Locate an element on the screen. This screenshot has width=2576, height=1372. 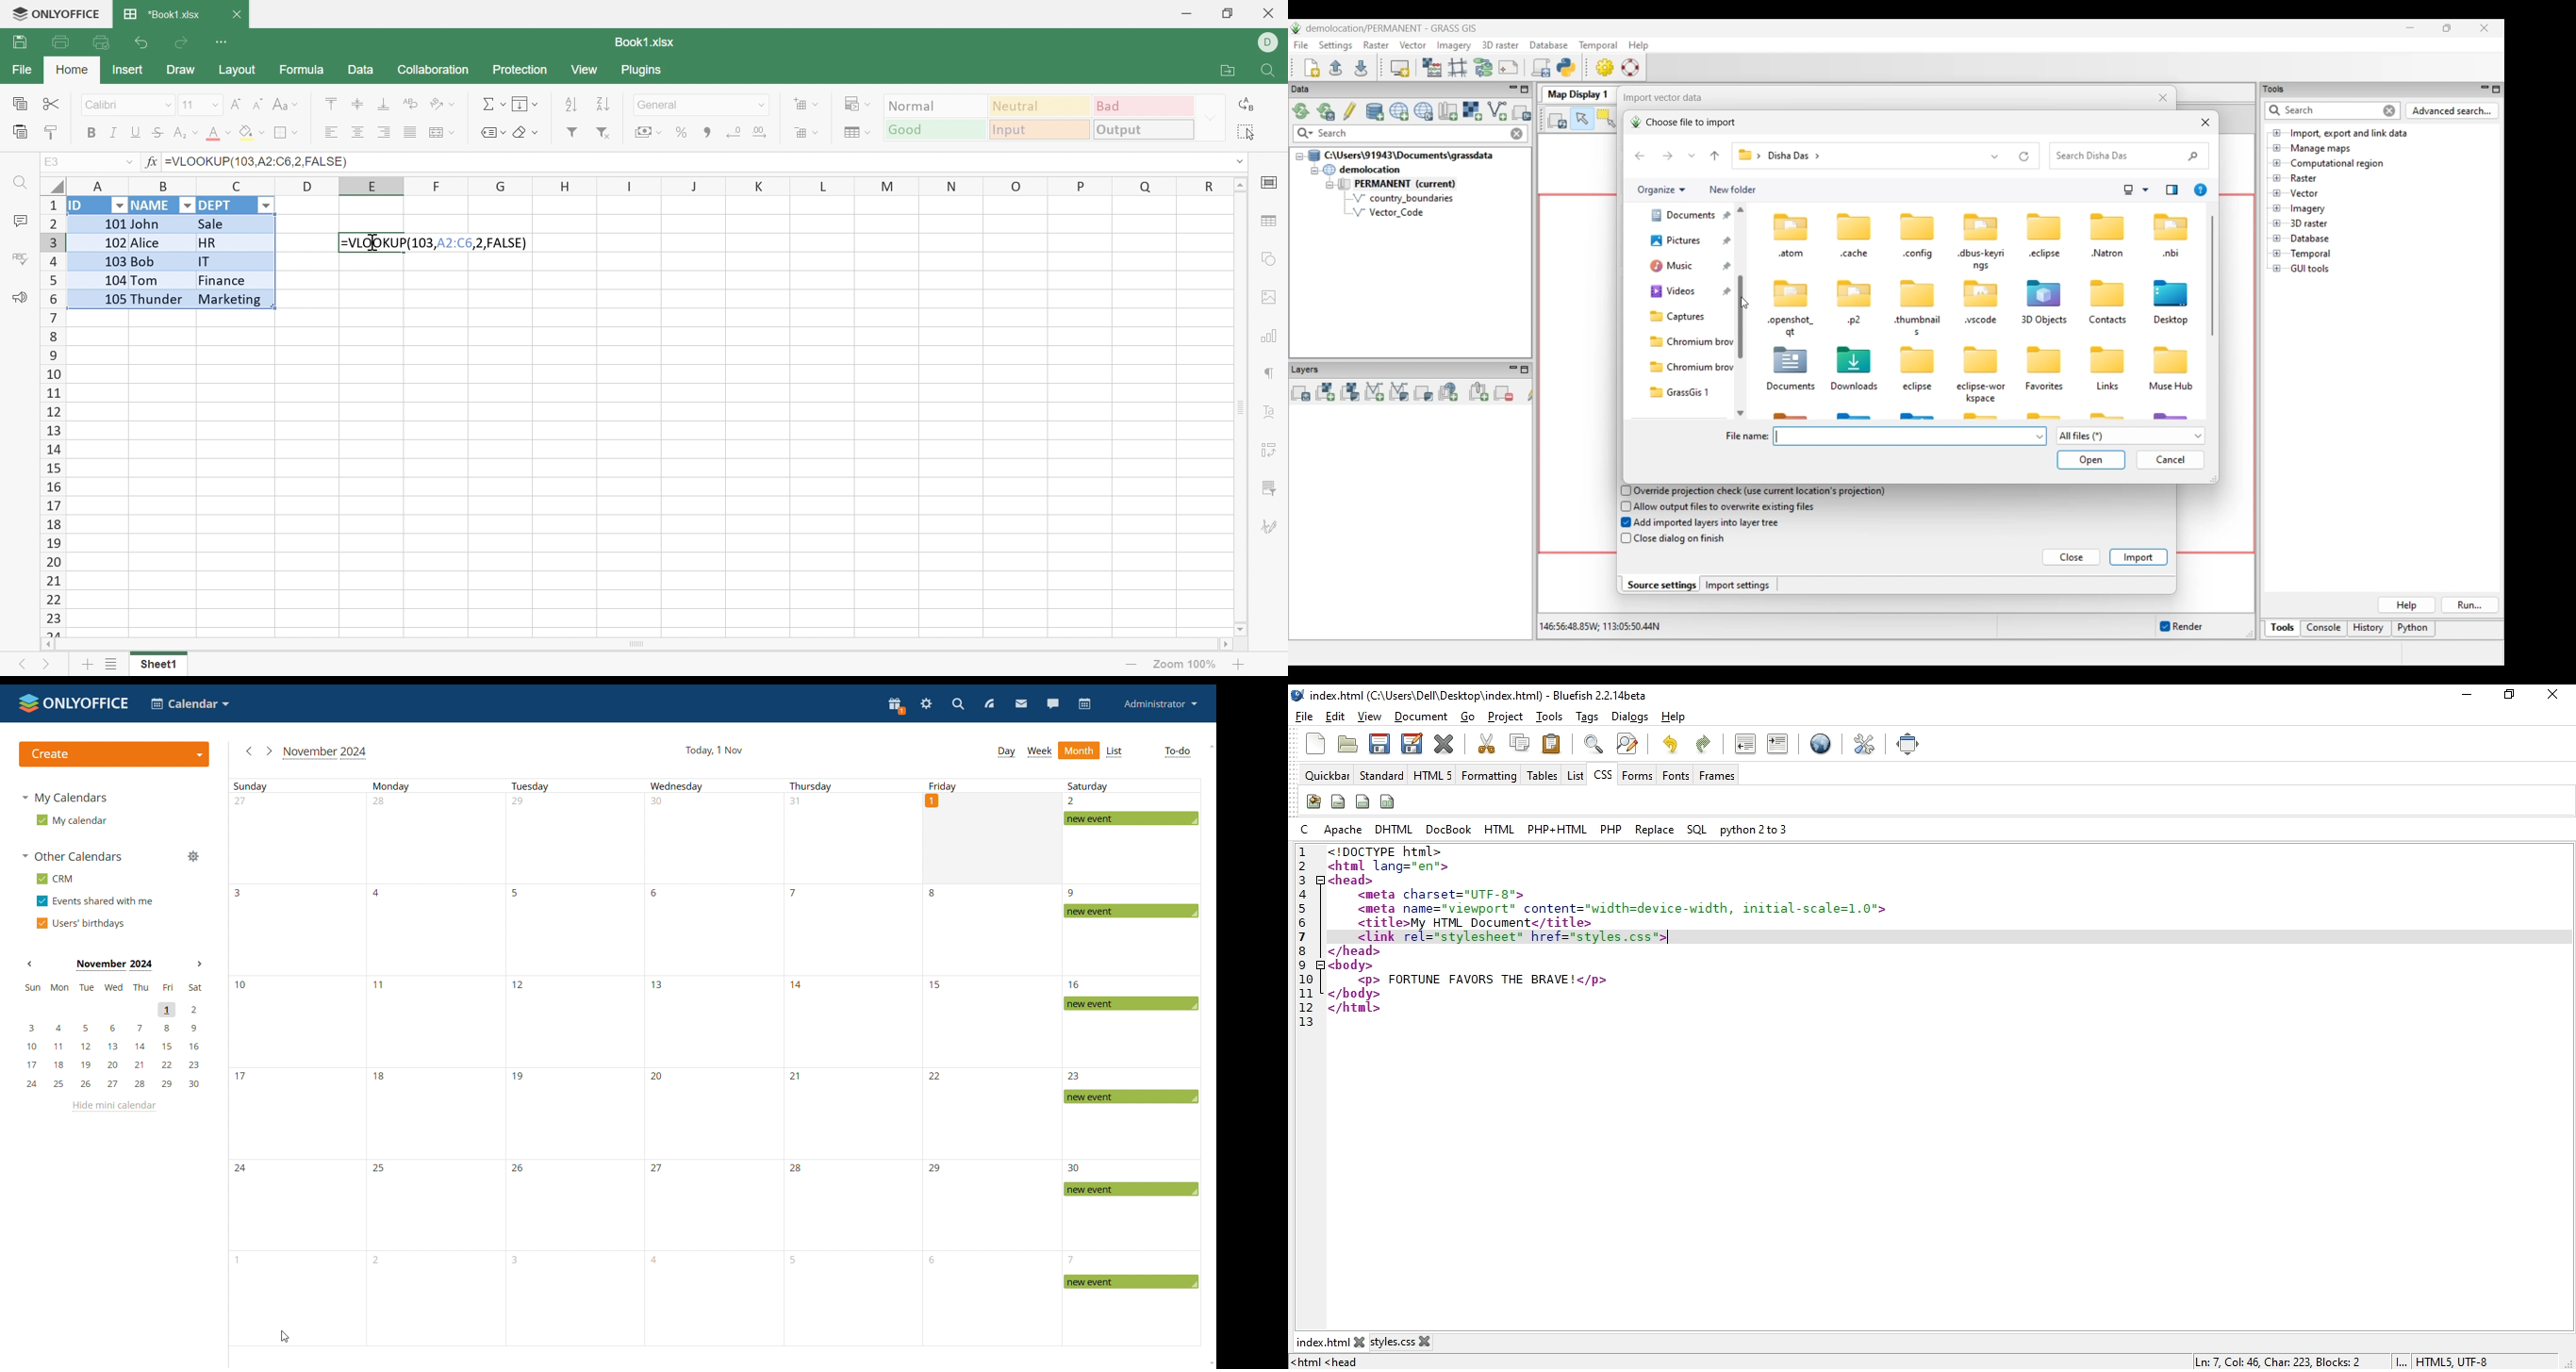
Decrement font size is located at coordinates (260, 105).